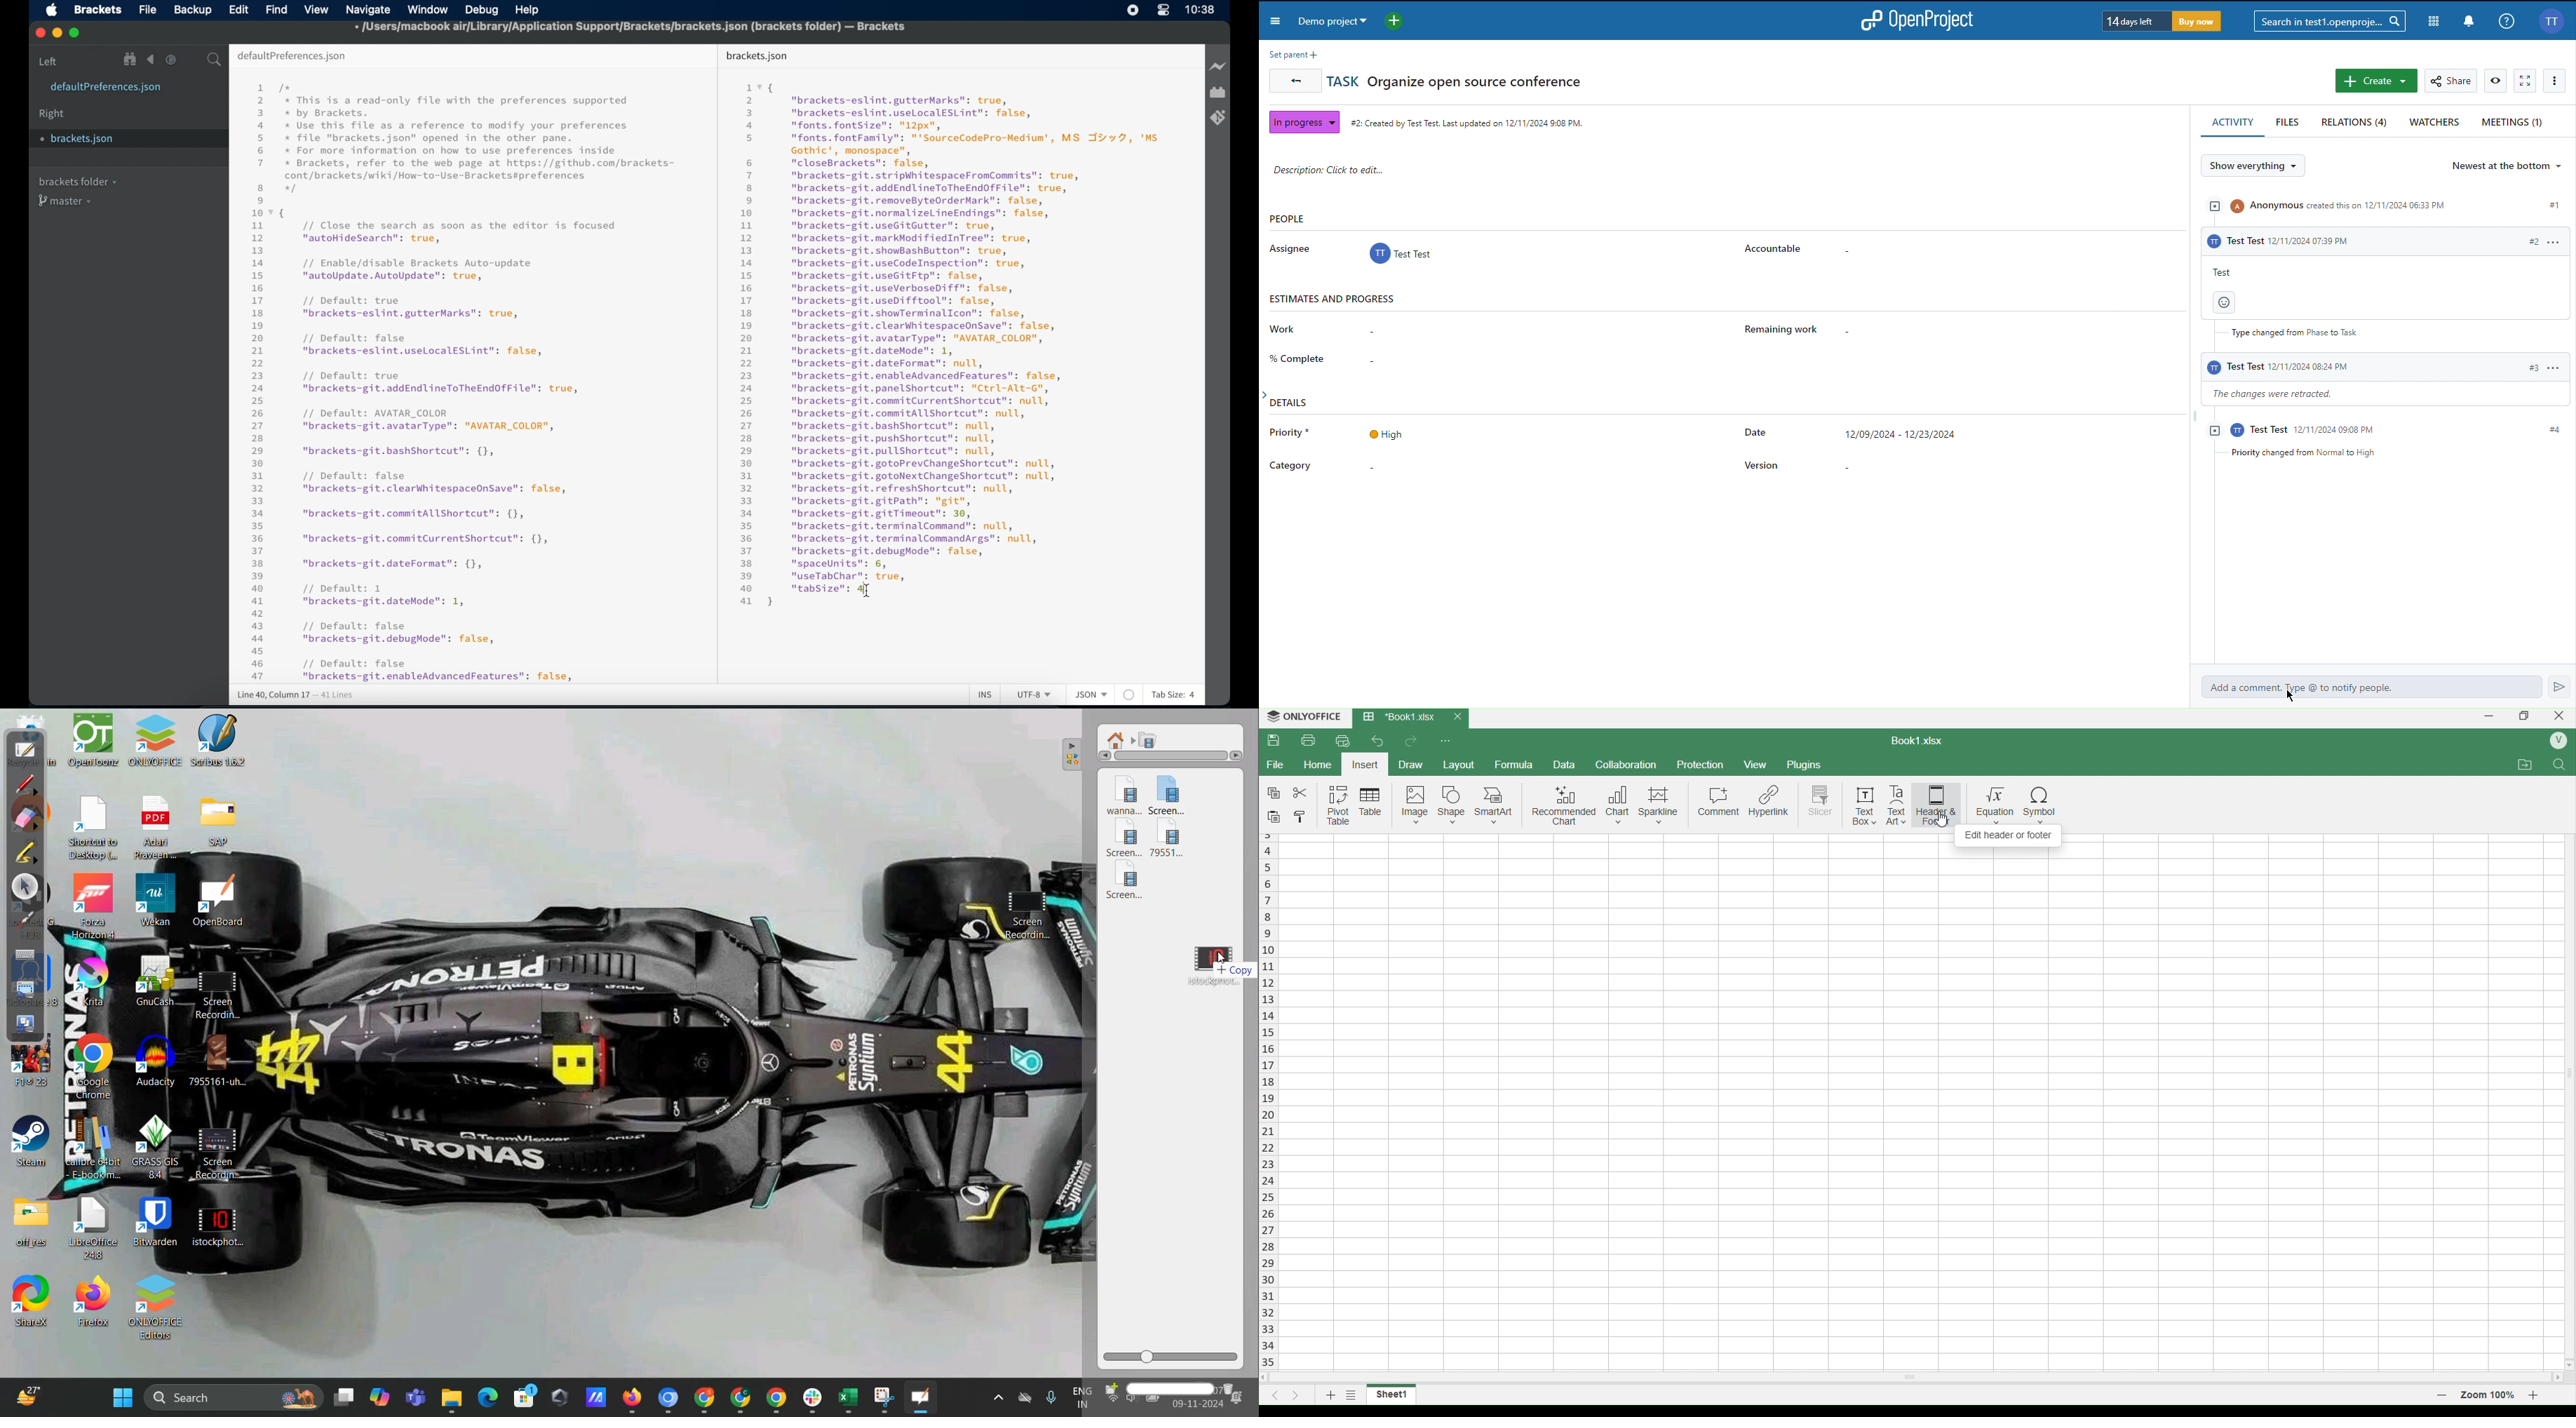 The width and height of the screenshot is (2576, 1428). What do you see at coordinates (1035, 695) in the screenshot?
I see `utf-8` at bounding box center [1035, 695].